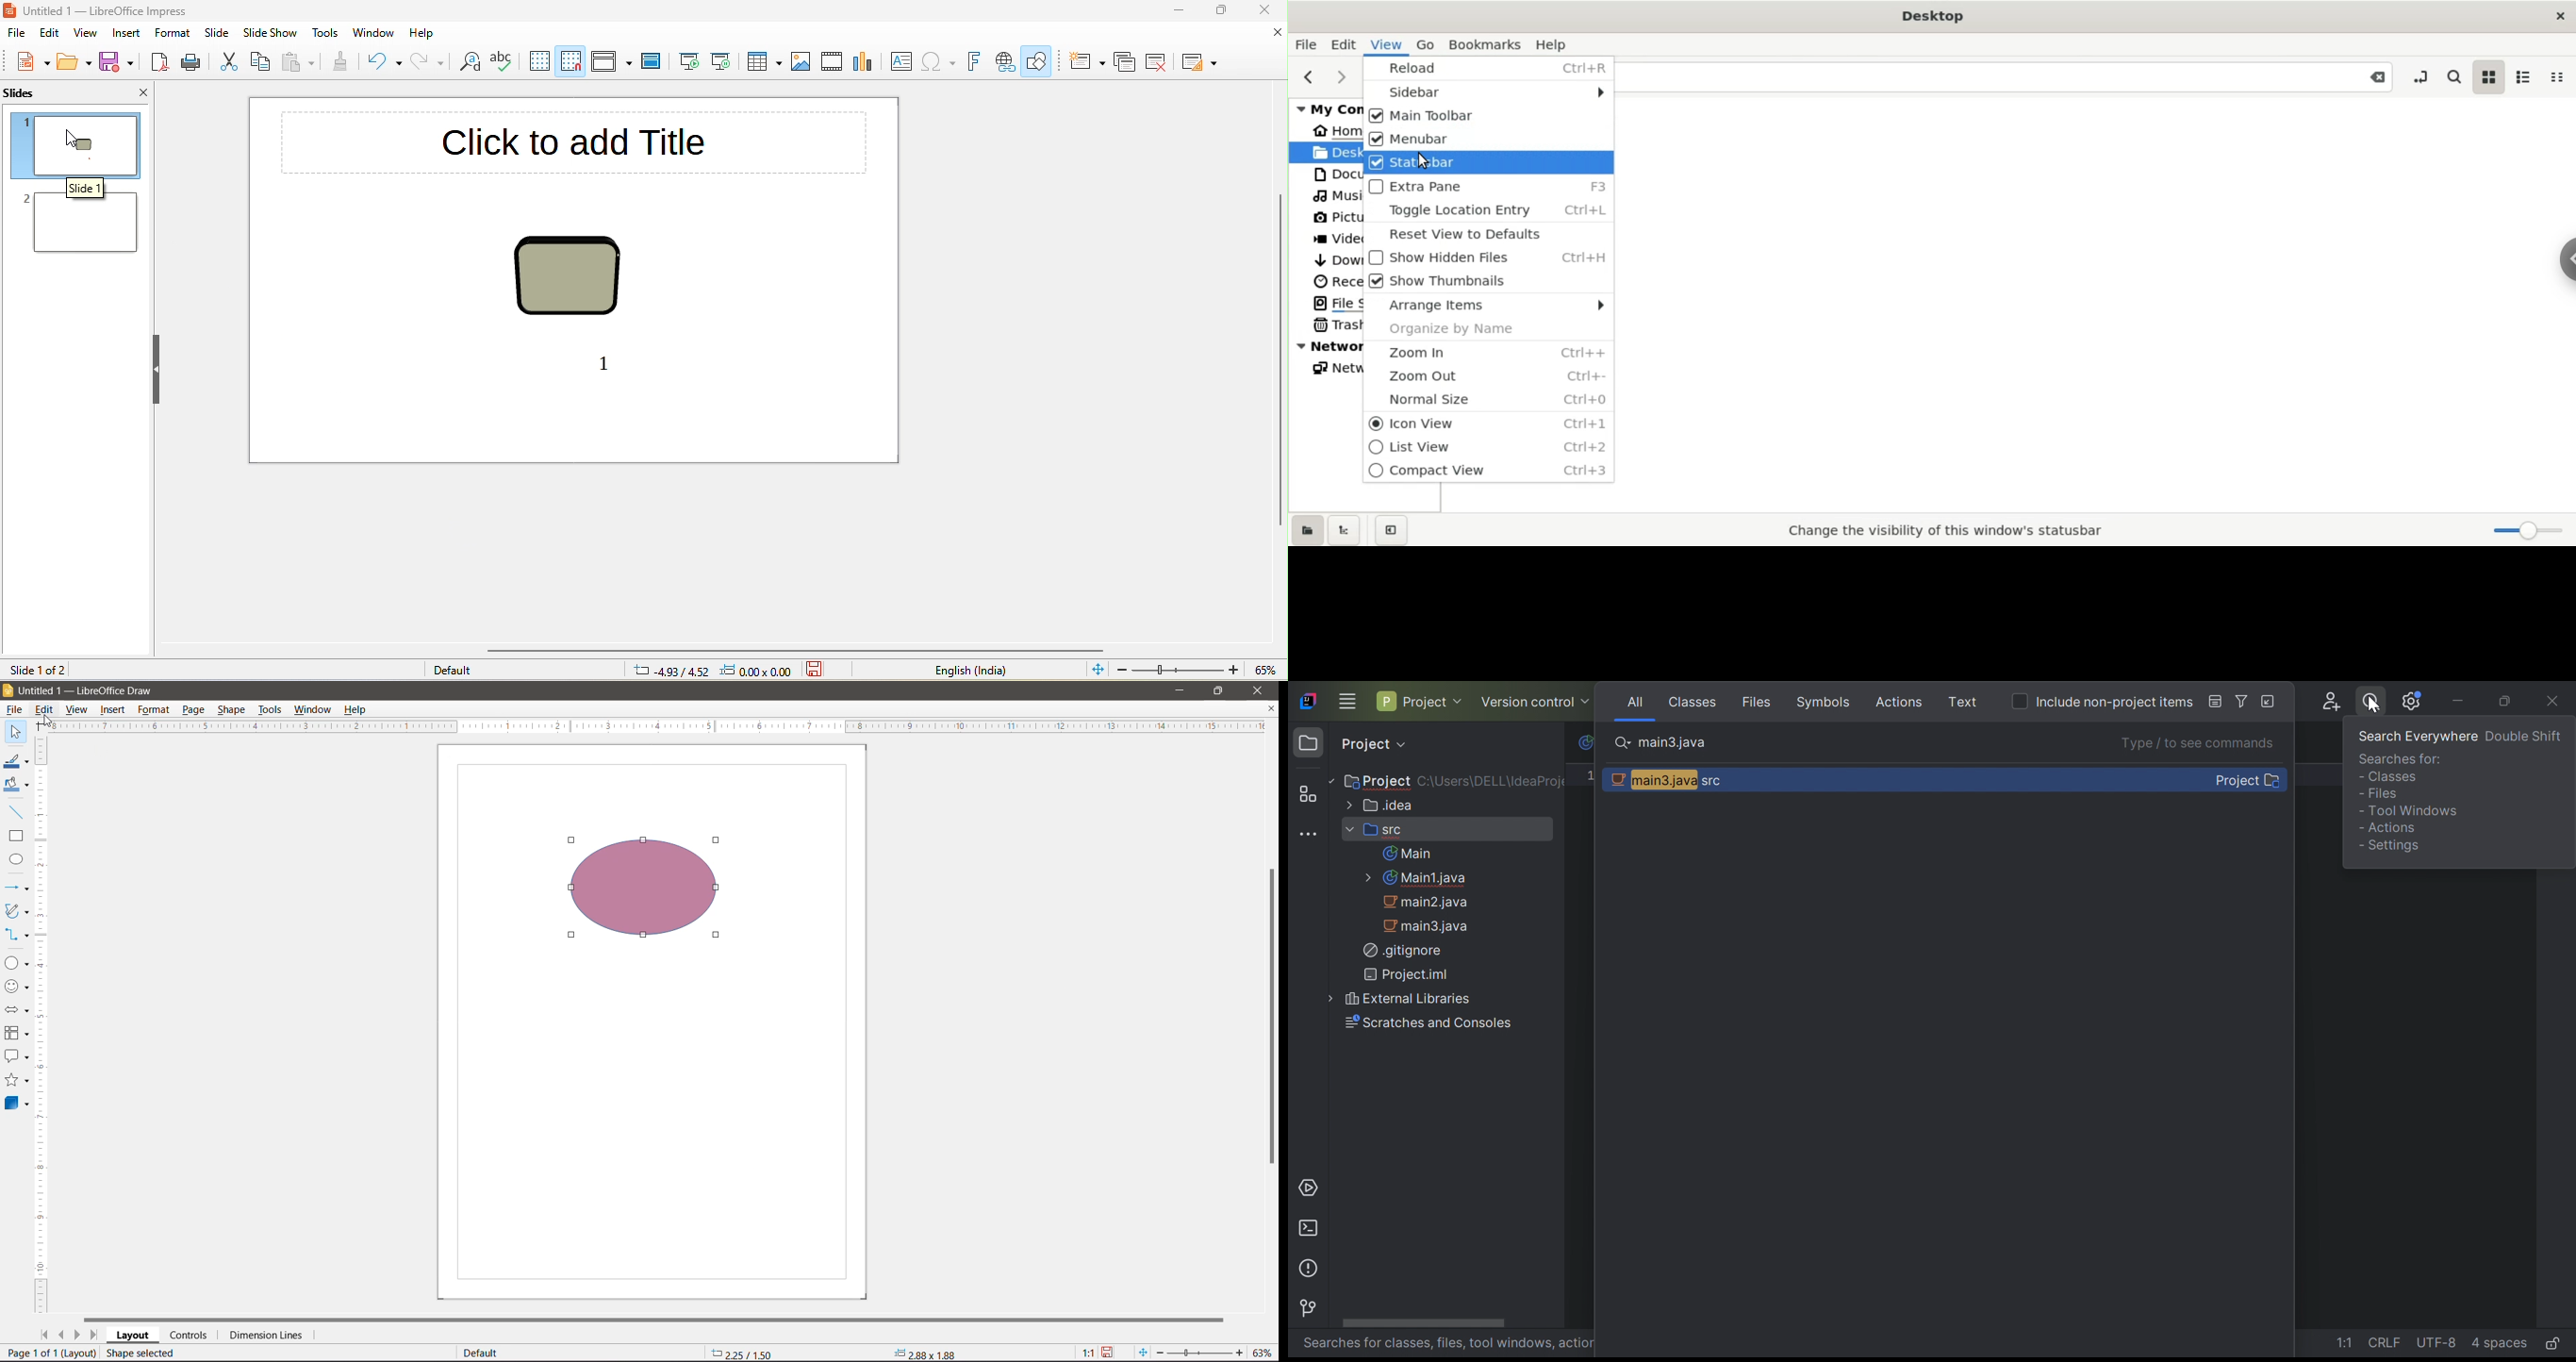  I want to click on undo, so click(386, 63).